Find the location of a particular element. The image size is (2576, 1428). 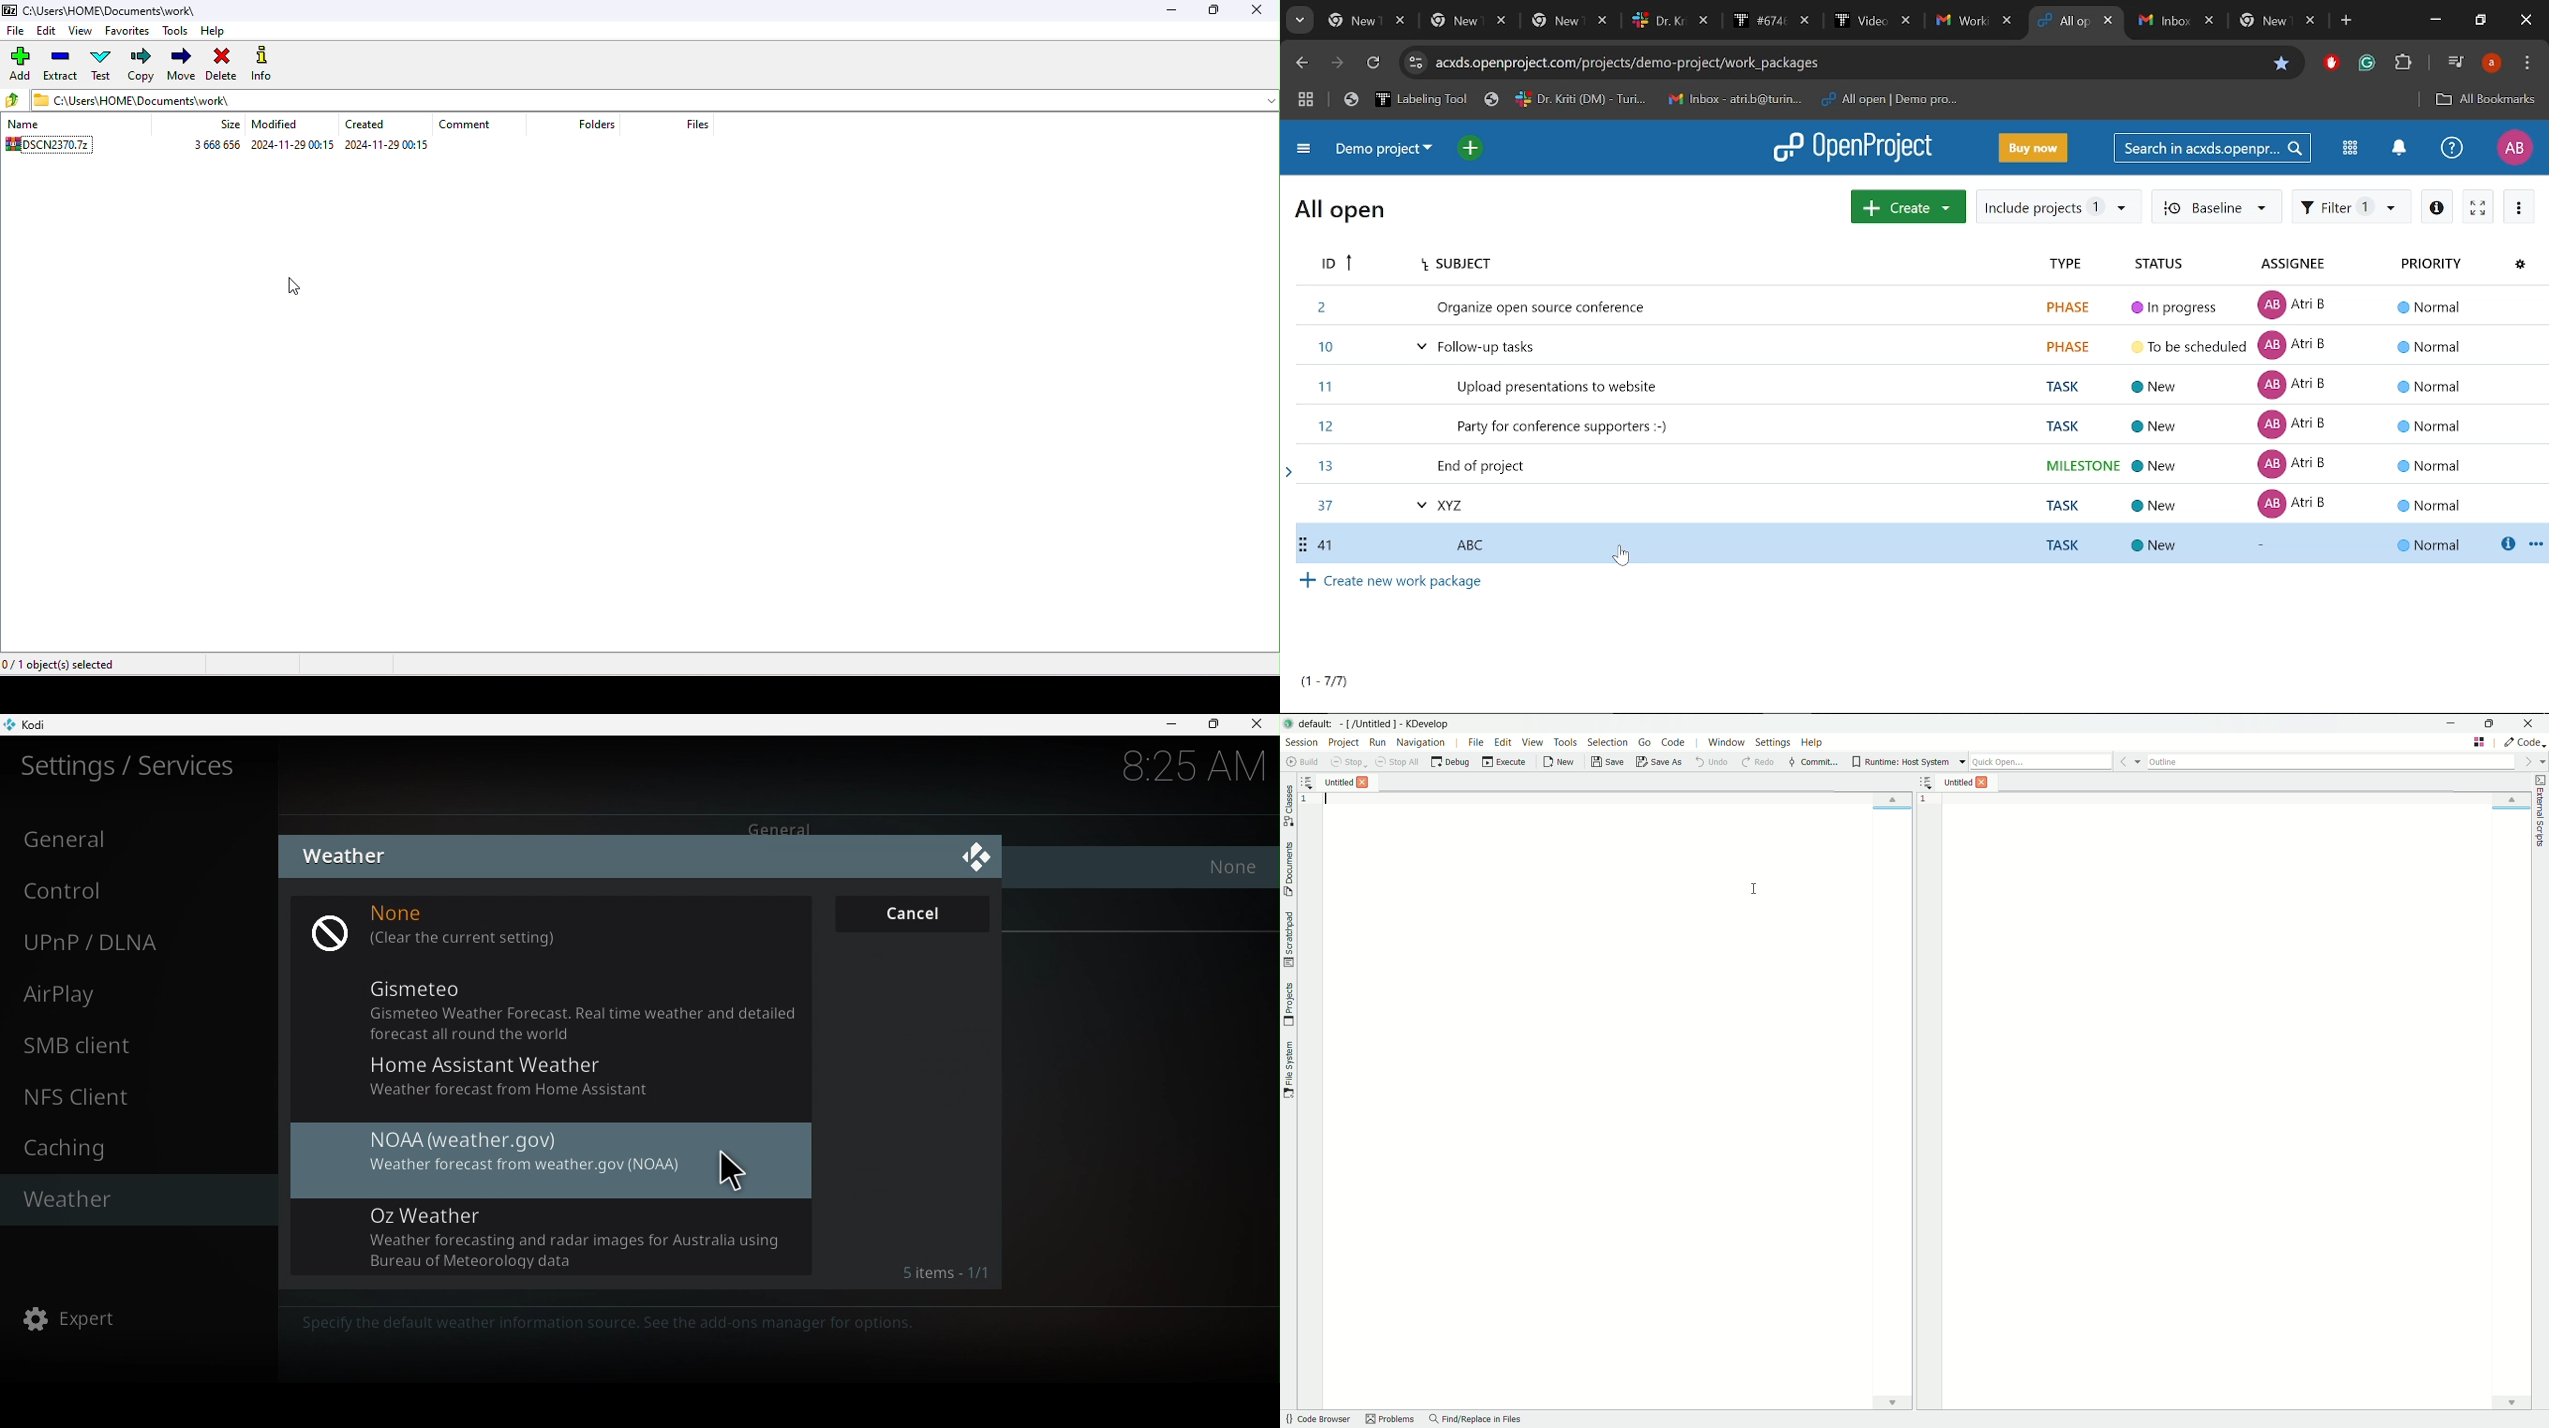

Buy now is located at coordinates (2033, 148).